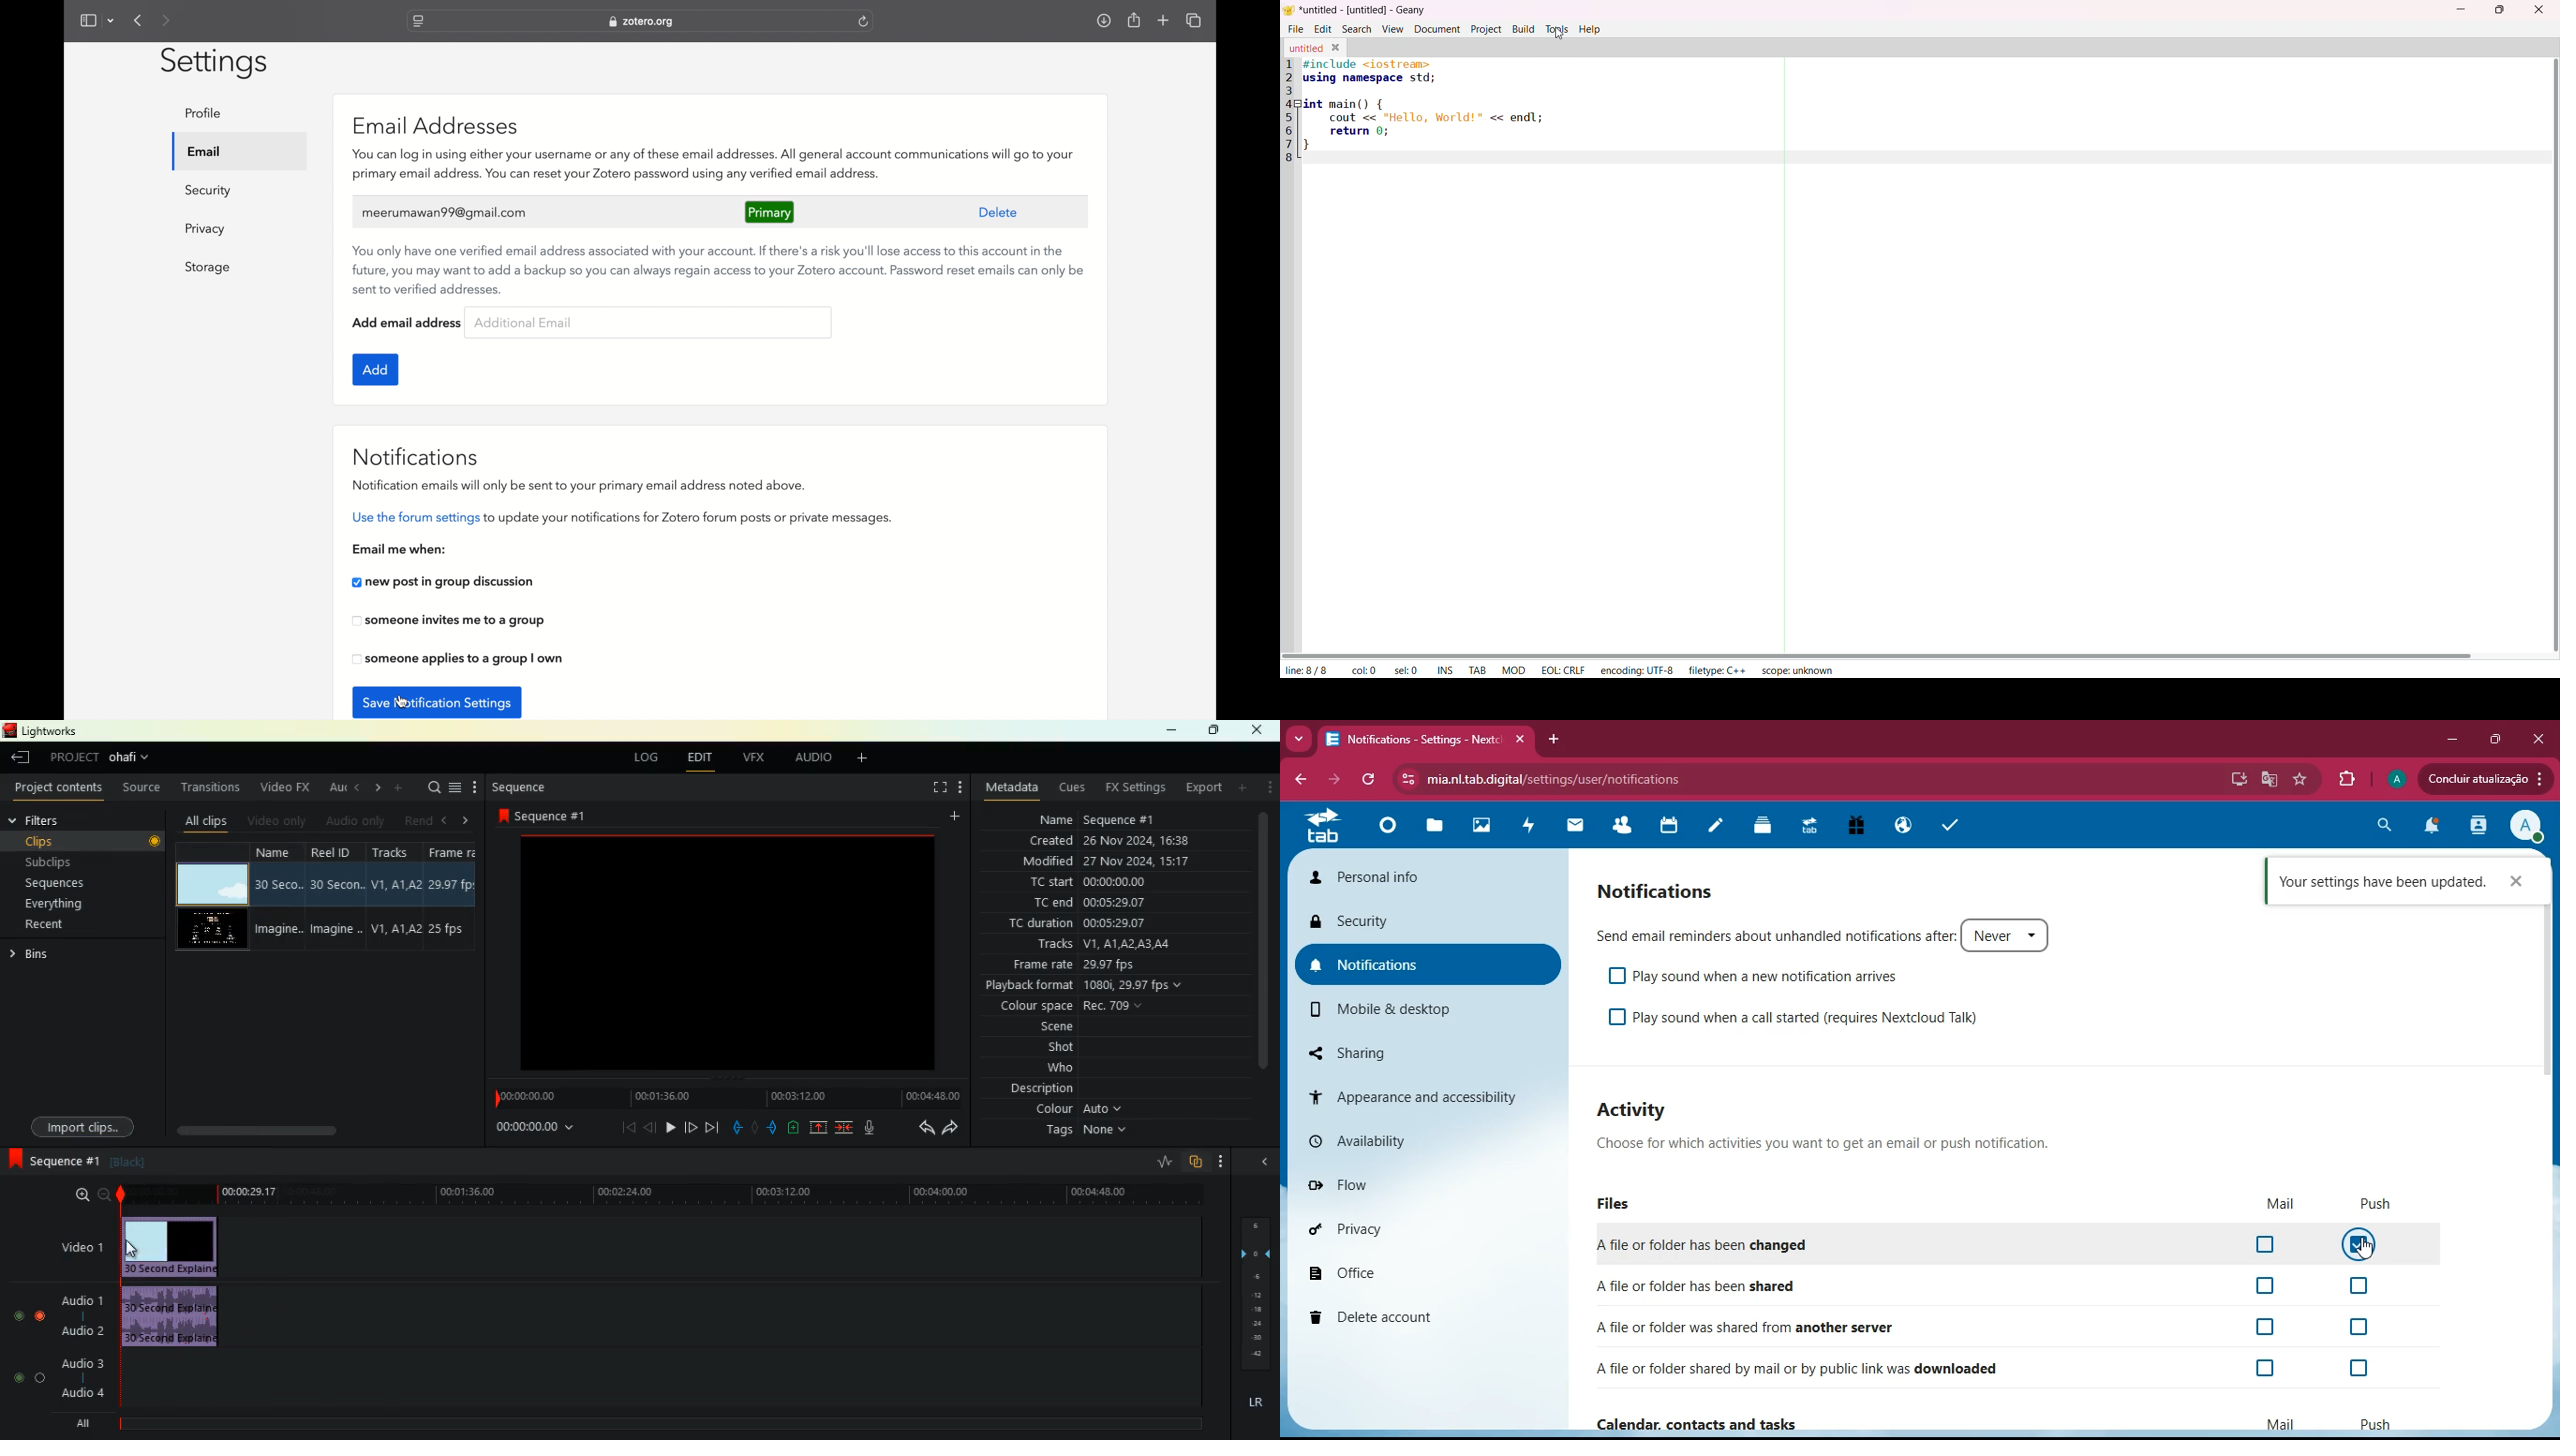 This screenshot has width=2576, height=1456. Describe the element at coordinates (49, 731) in the screenshot. I see `lightworks` at that location.